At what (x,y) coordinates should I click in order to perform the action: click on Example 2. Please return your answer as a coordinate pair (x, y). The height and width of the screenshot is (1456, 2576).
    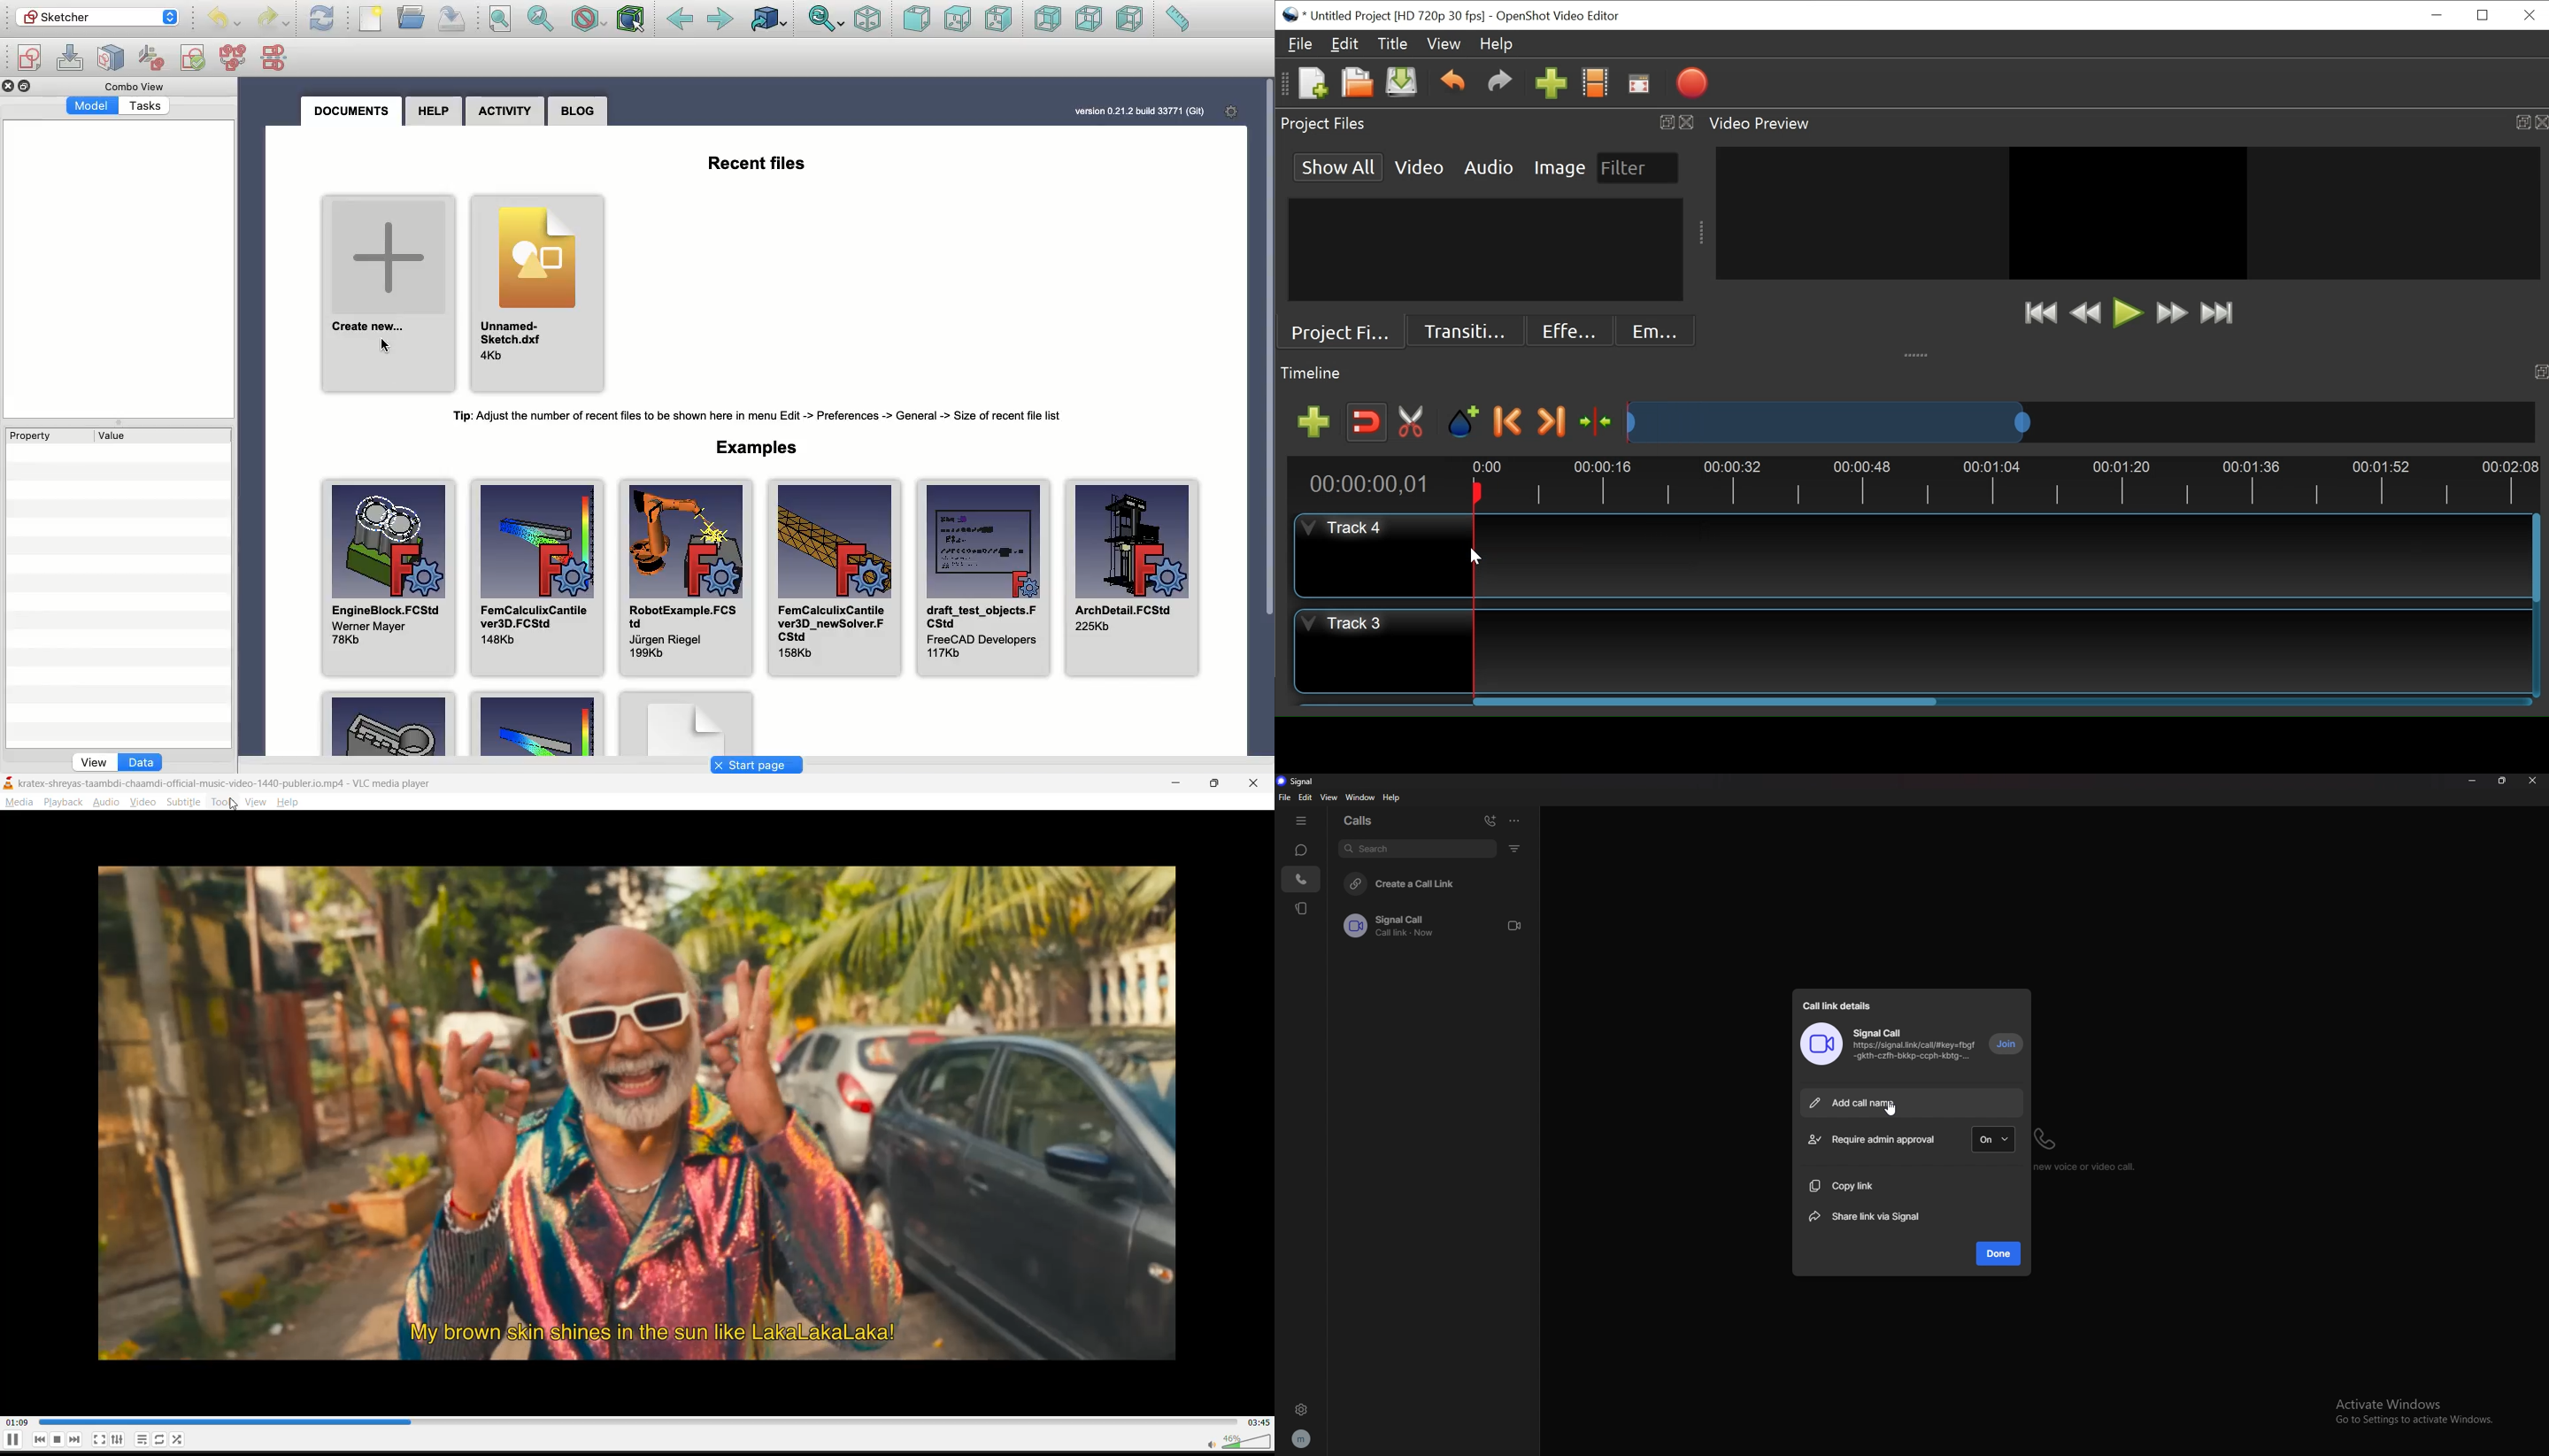
    Looking at the image, I should click on (536, 722).